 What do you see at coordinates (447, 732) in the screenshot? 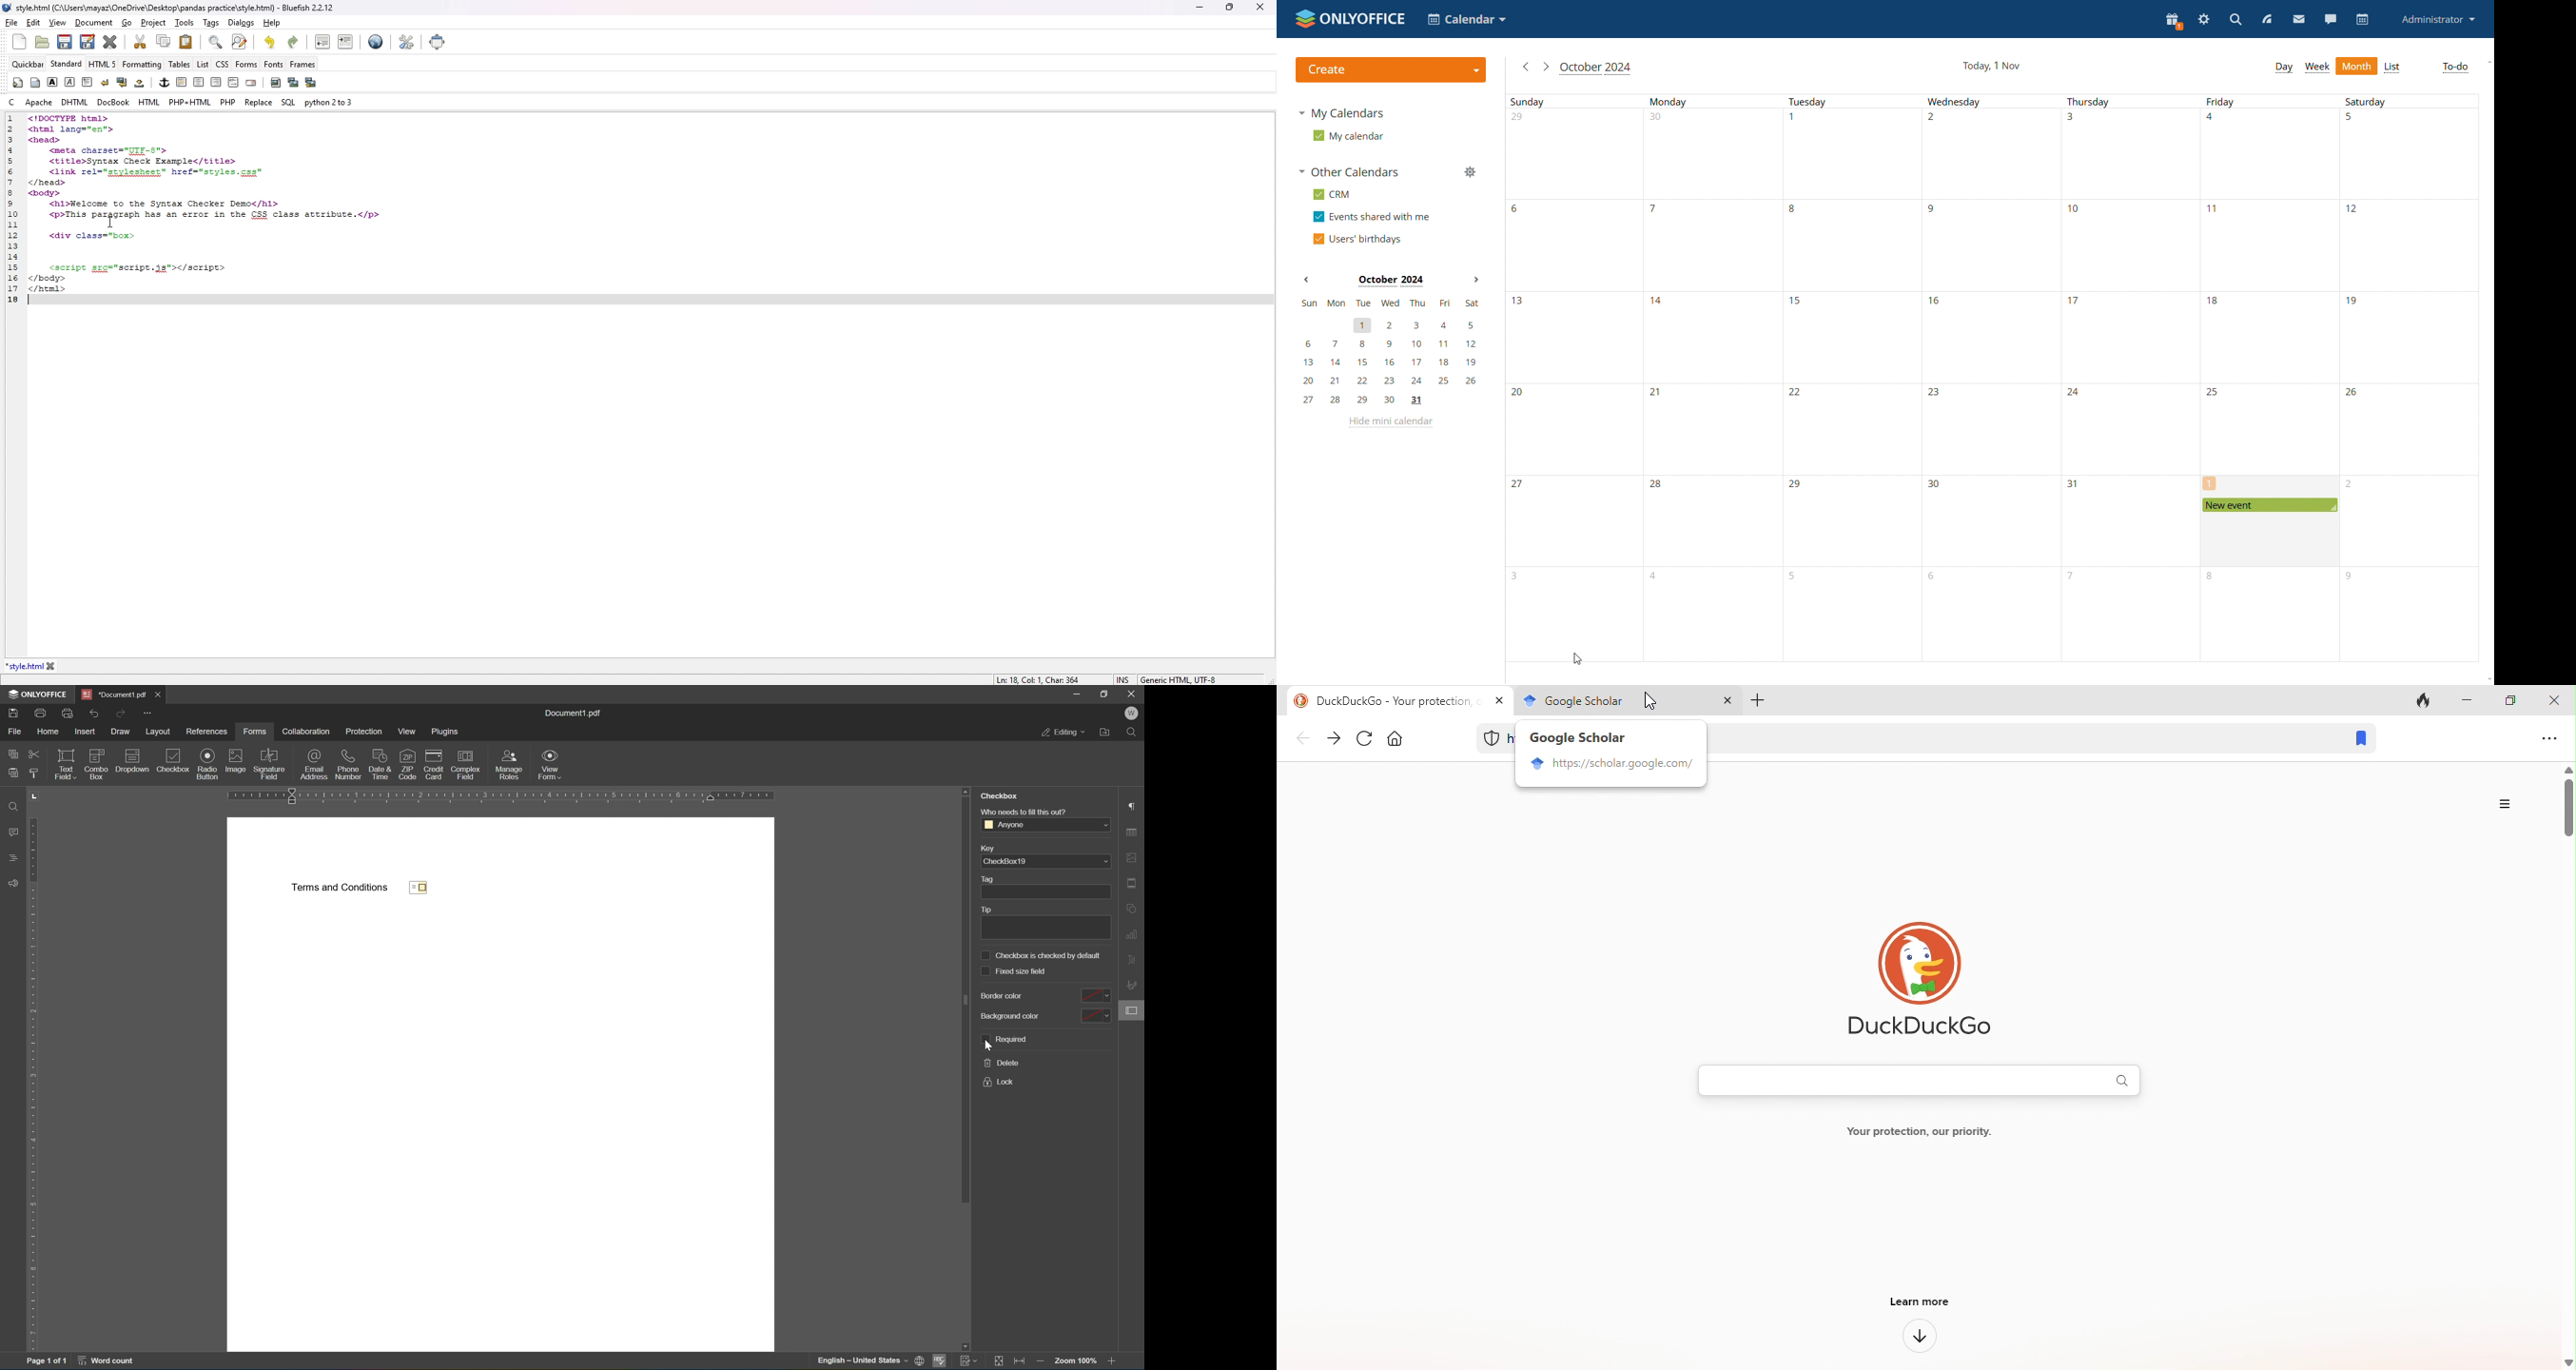
I see `plugins` at bounding box center [447, 732].